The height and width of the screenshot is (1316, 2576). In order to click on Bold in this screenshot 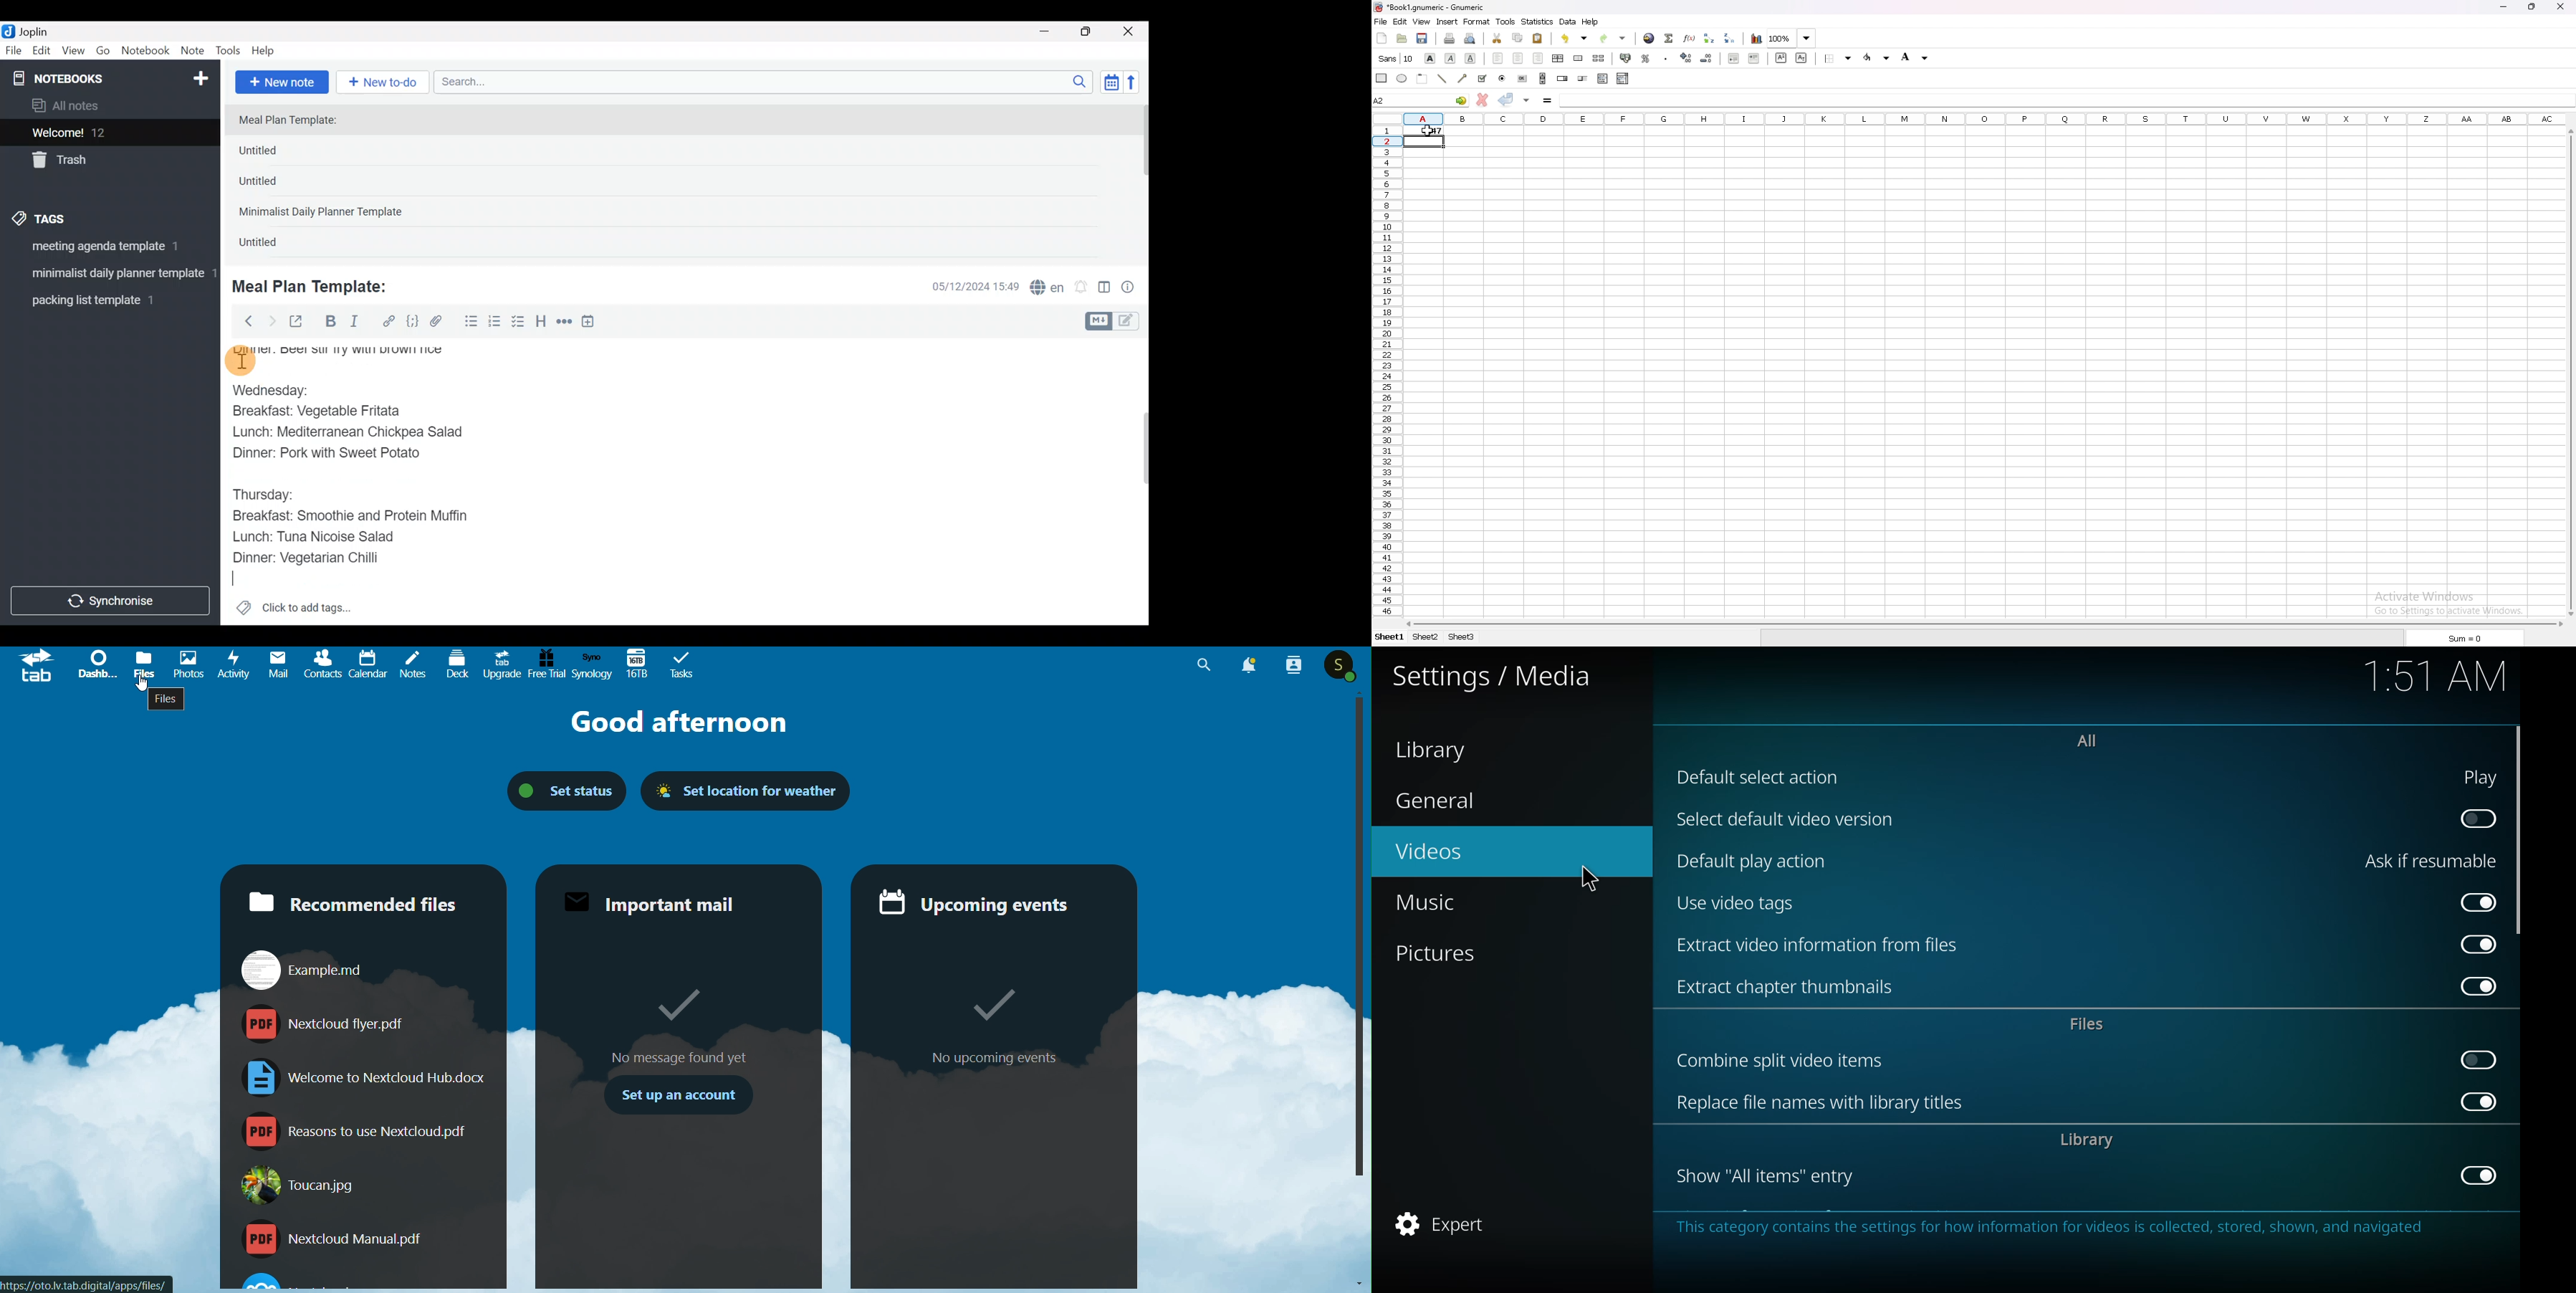, I will do `click(330, 323)`.